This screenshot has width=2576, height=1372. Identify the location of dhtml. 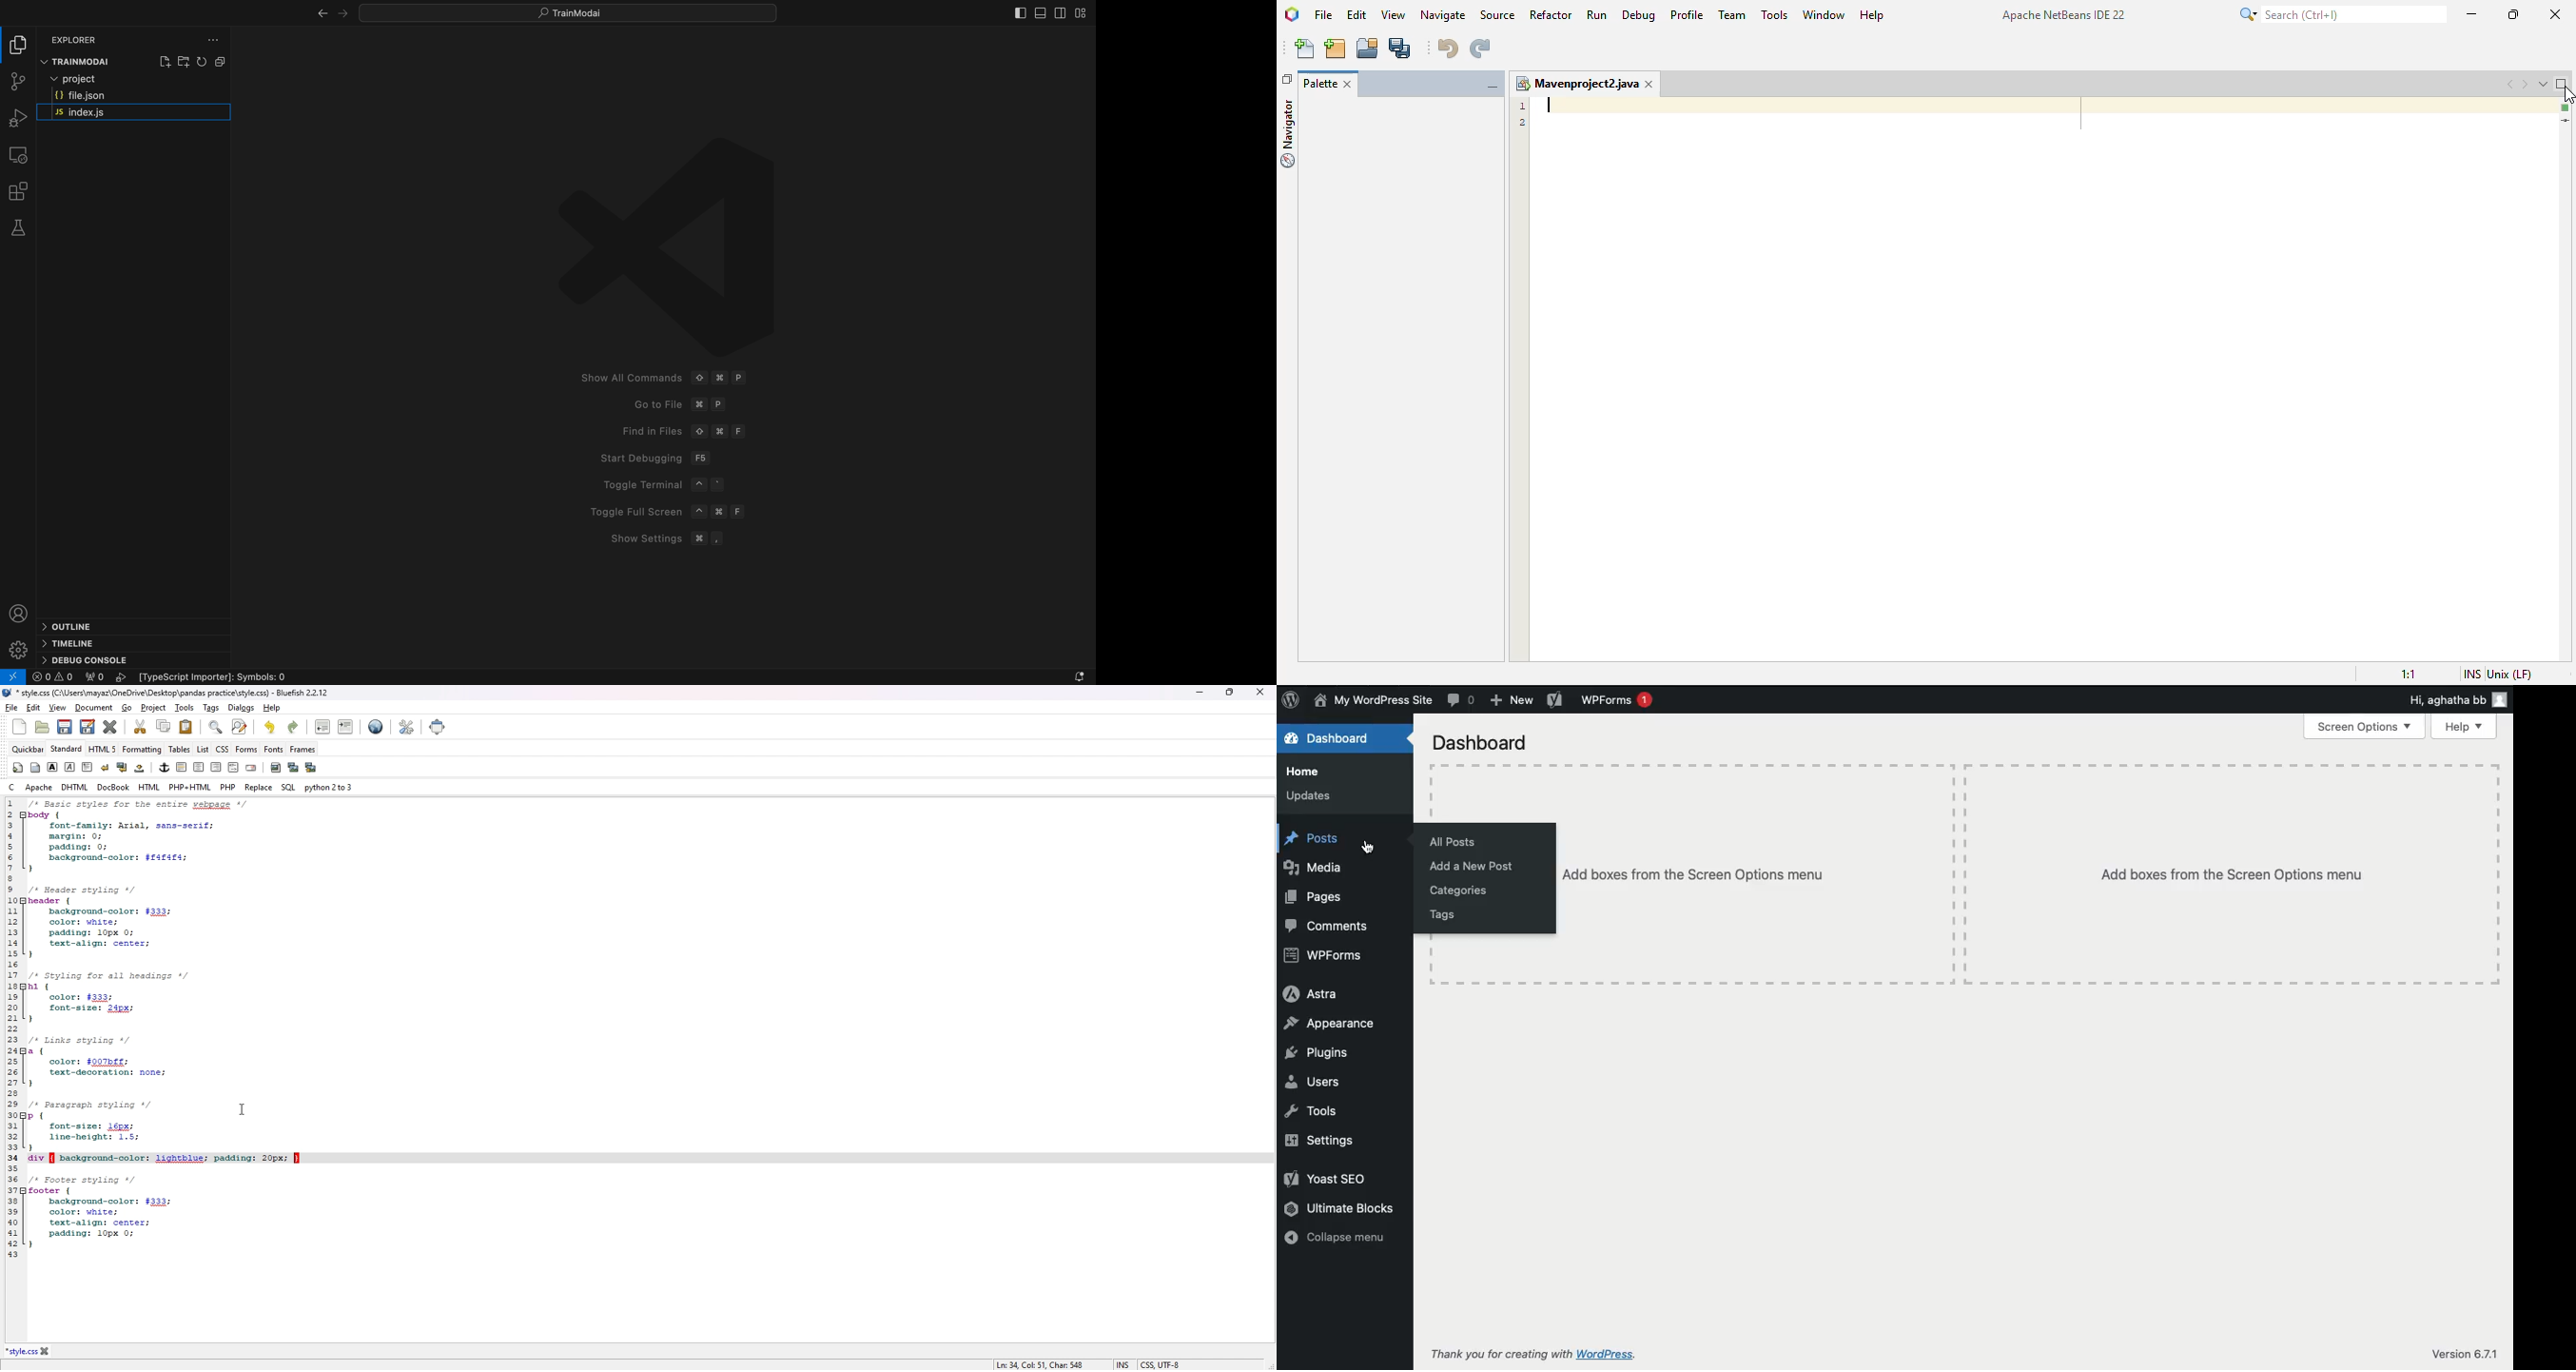
(76, 787).